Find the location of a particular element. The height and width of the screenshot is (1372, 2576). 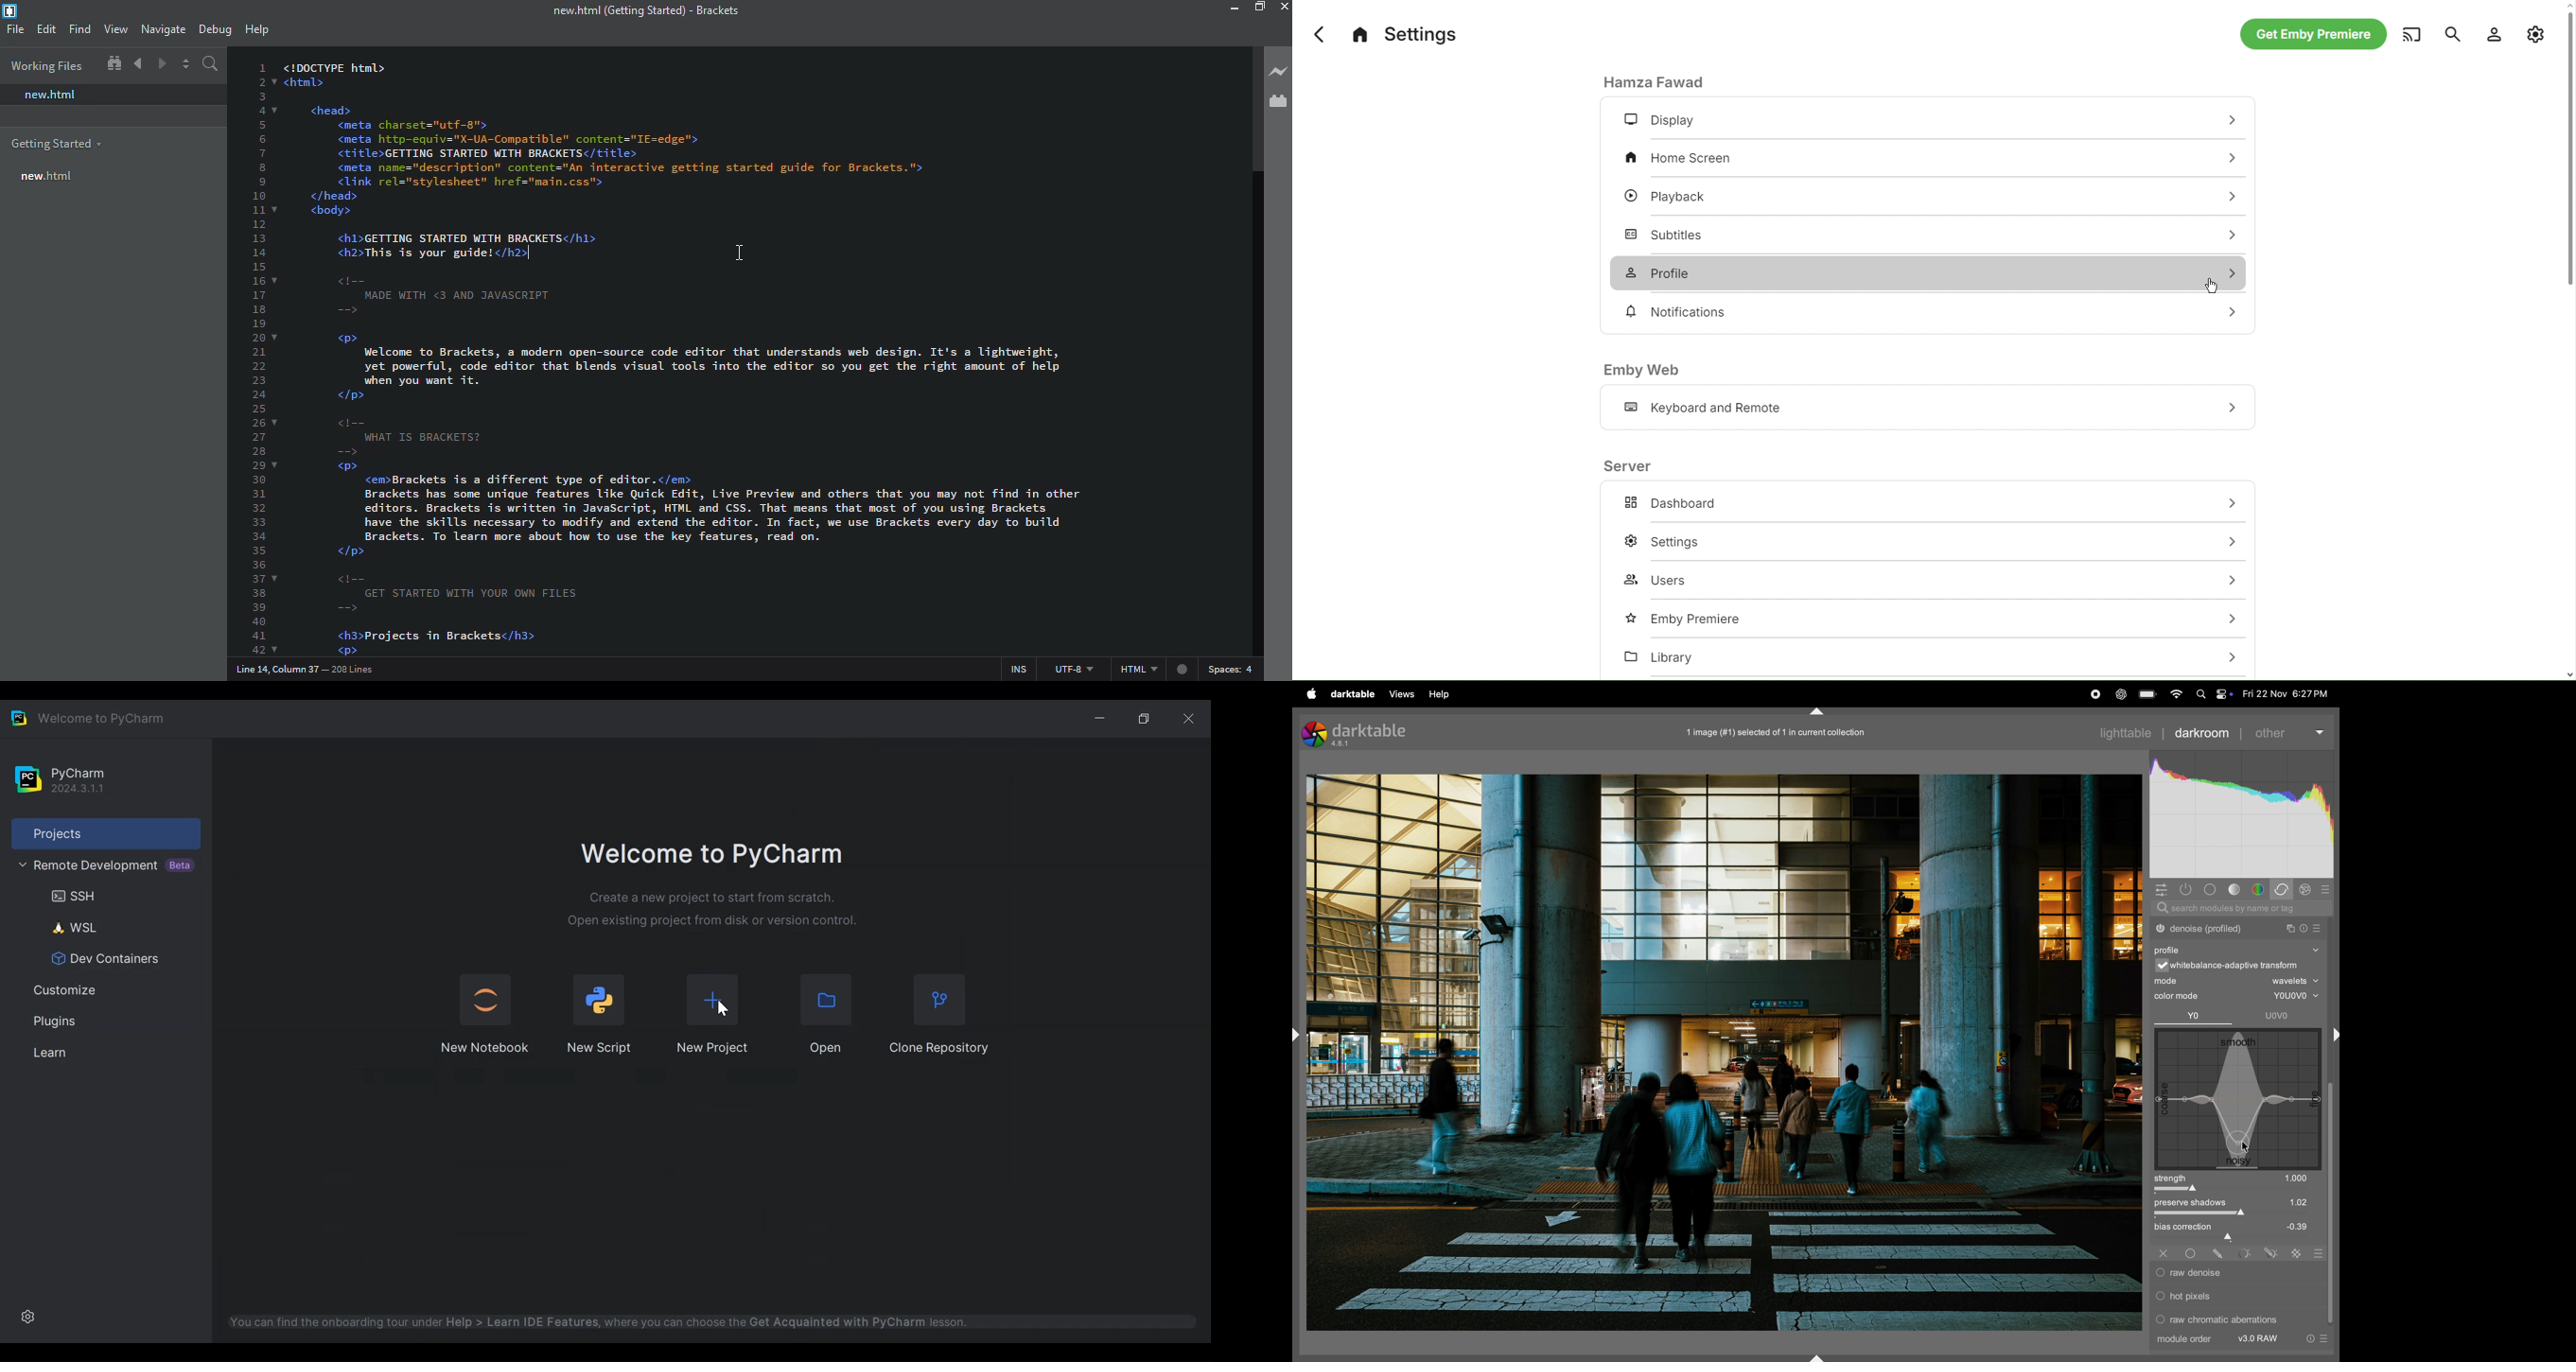

split editor is located at coordinates (184, 63).